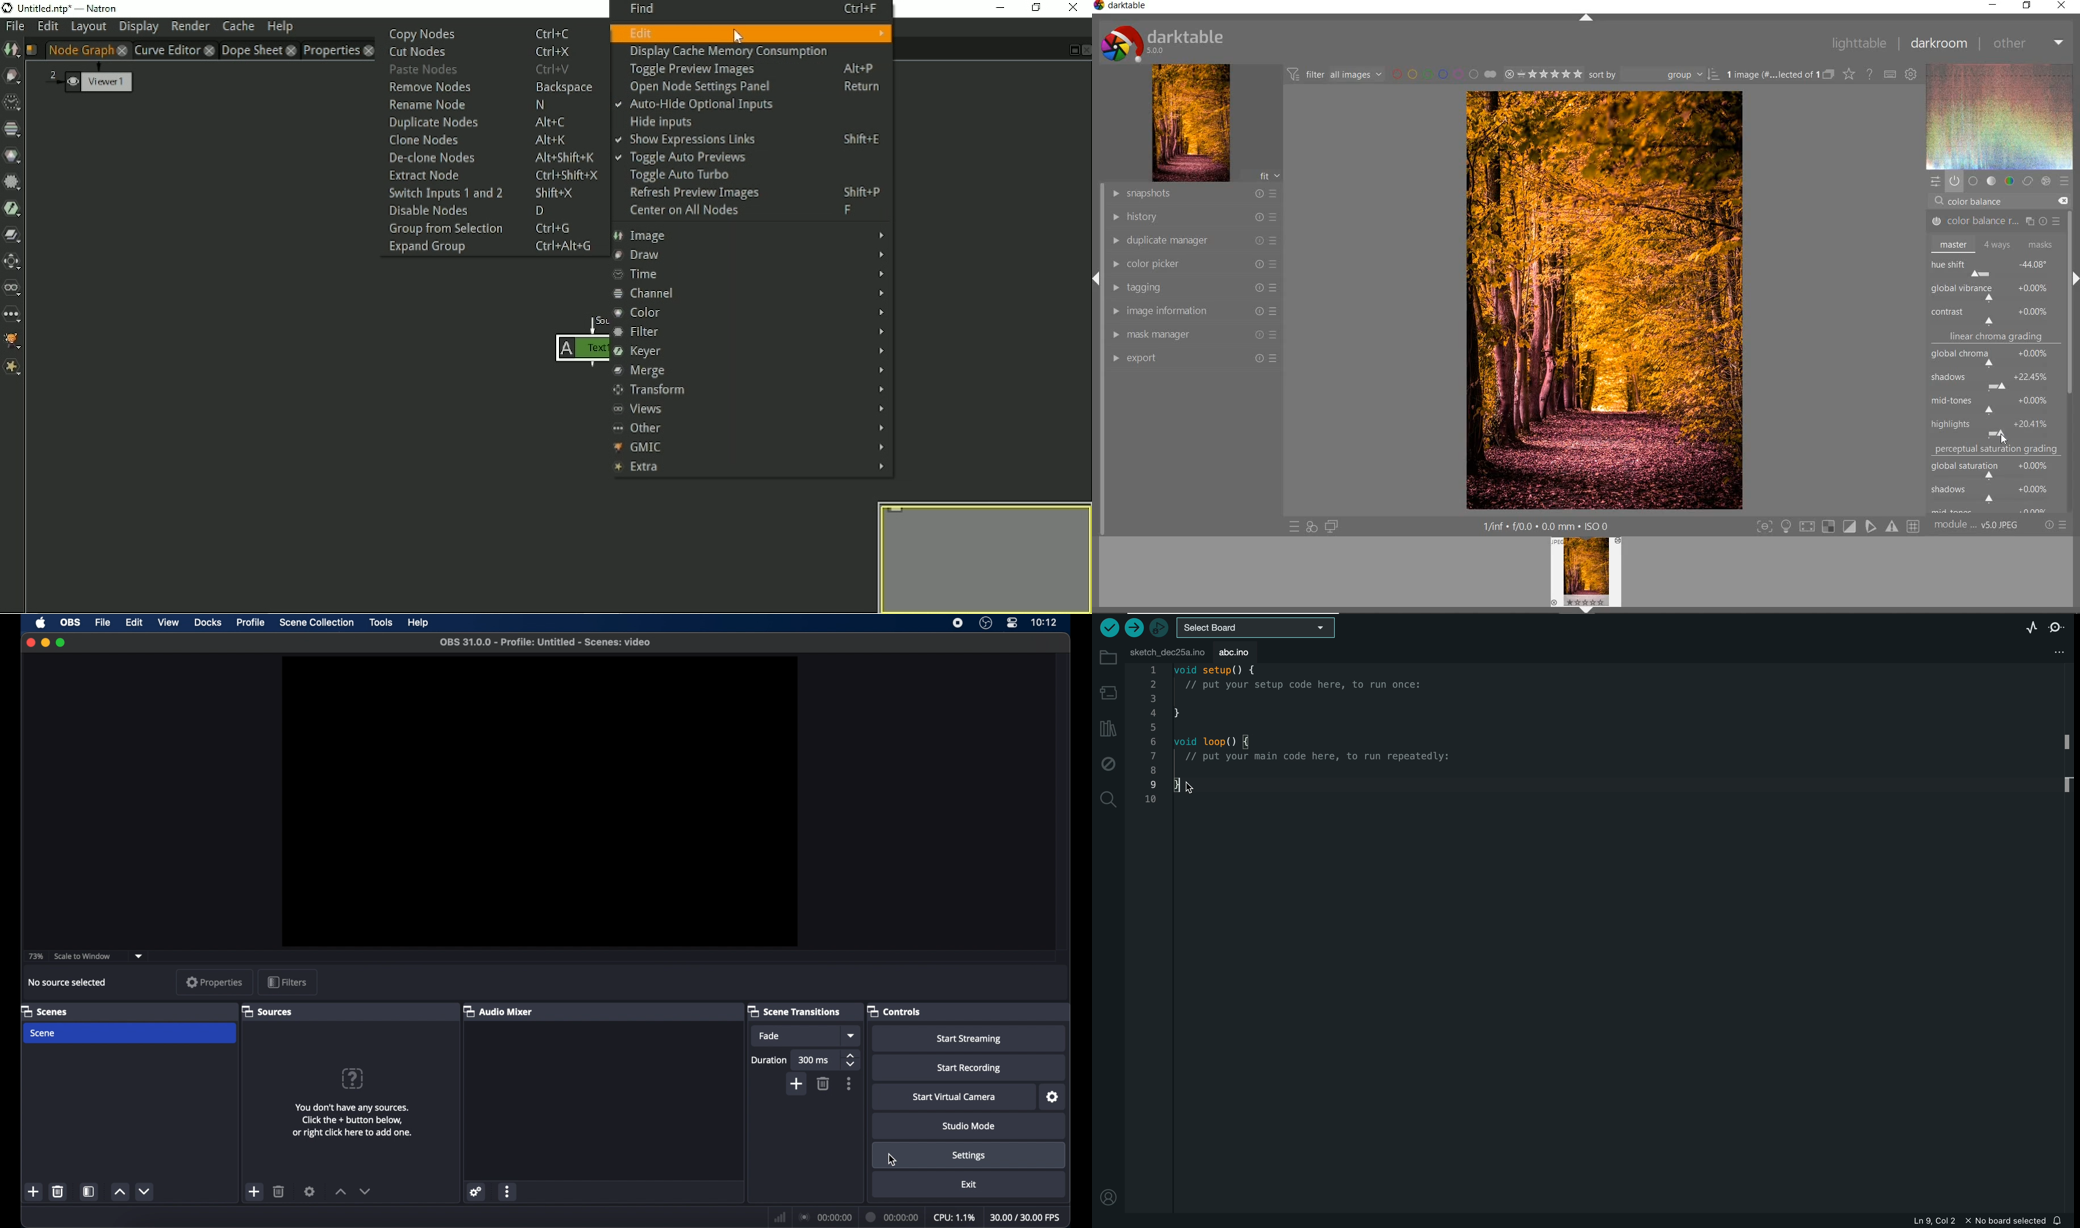 The image size is (2100, 1232). Describe the element at coordinates (1835, 526) in the screenshot. I see `toggle modes` at that location.